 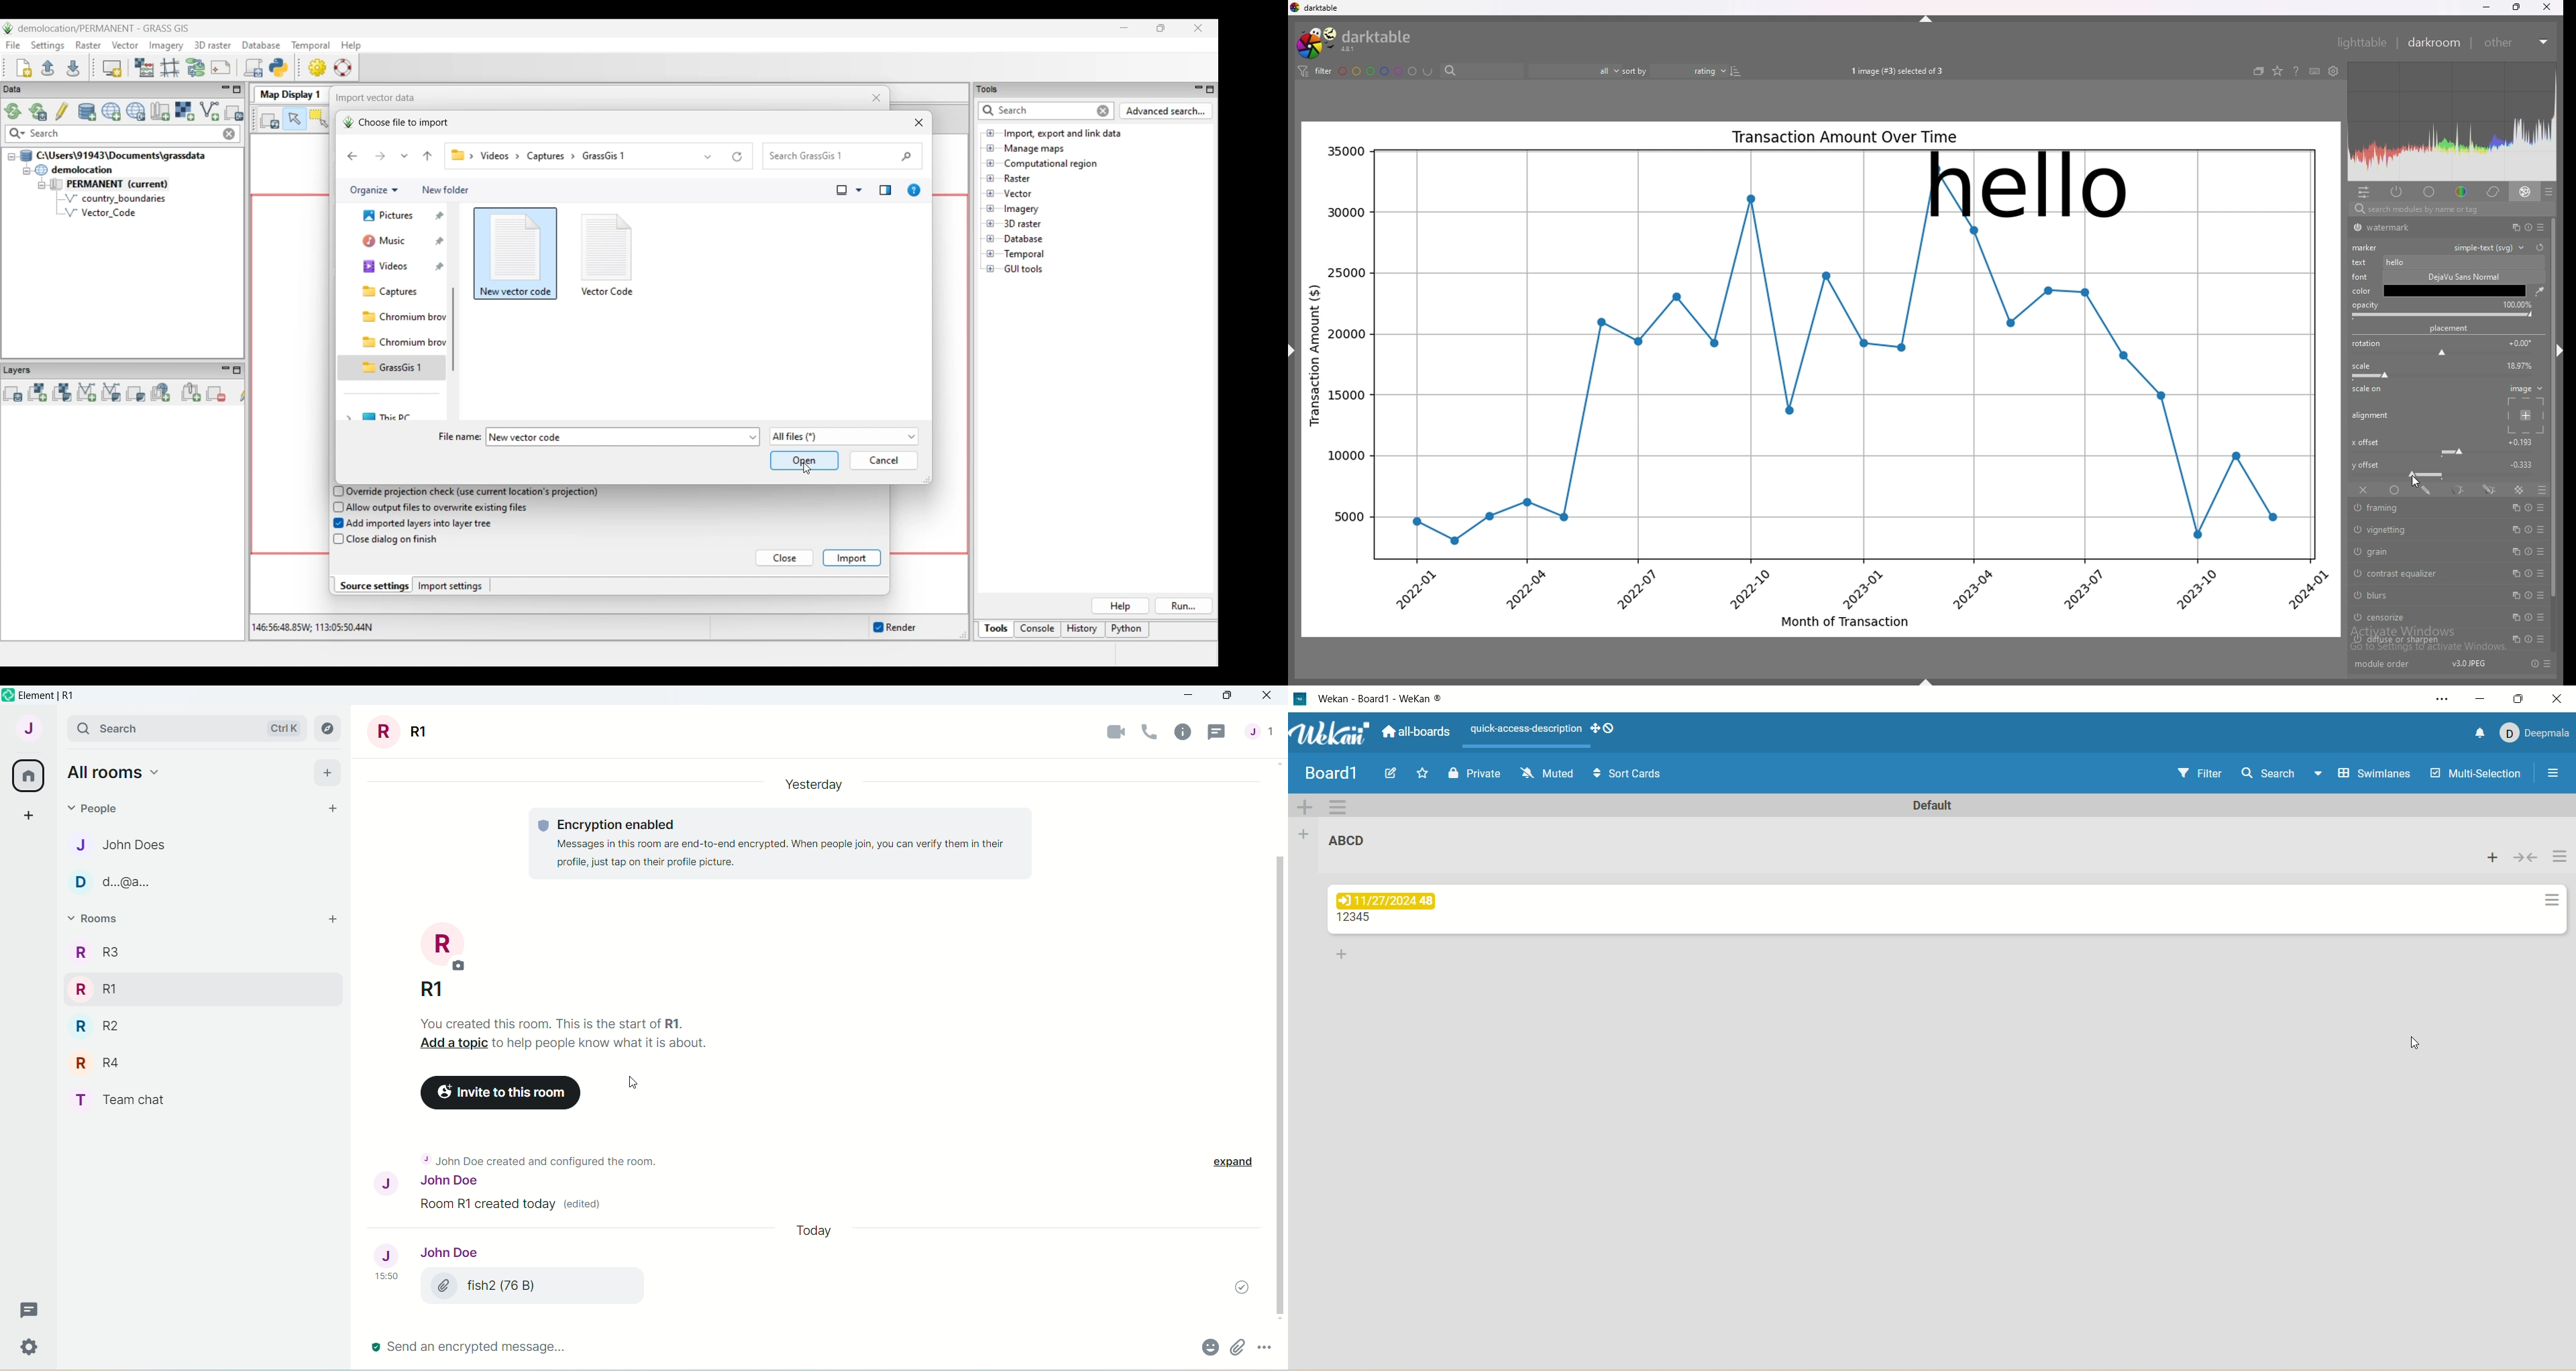 I want to click on voice call, so click(x=1149, y=733).